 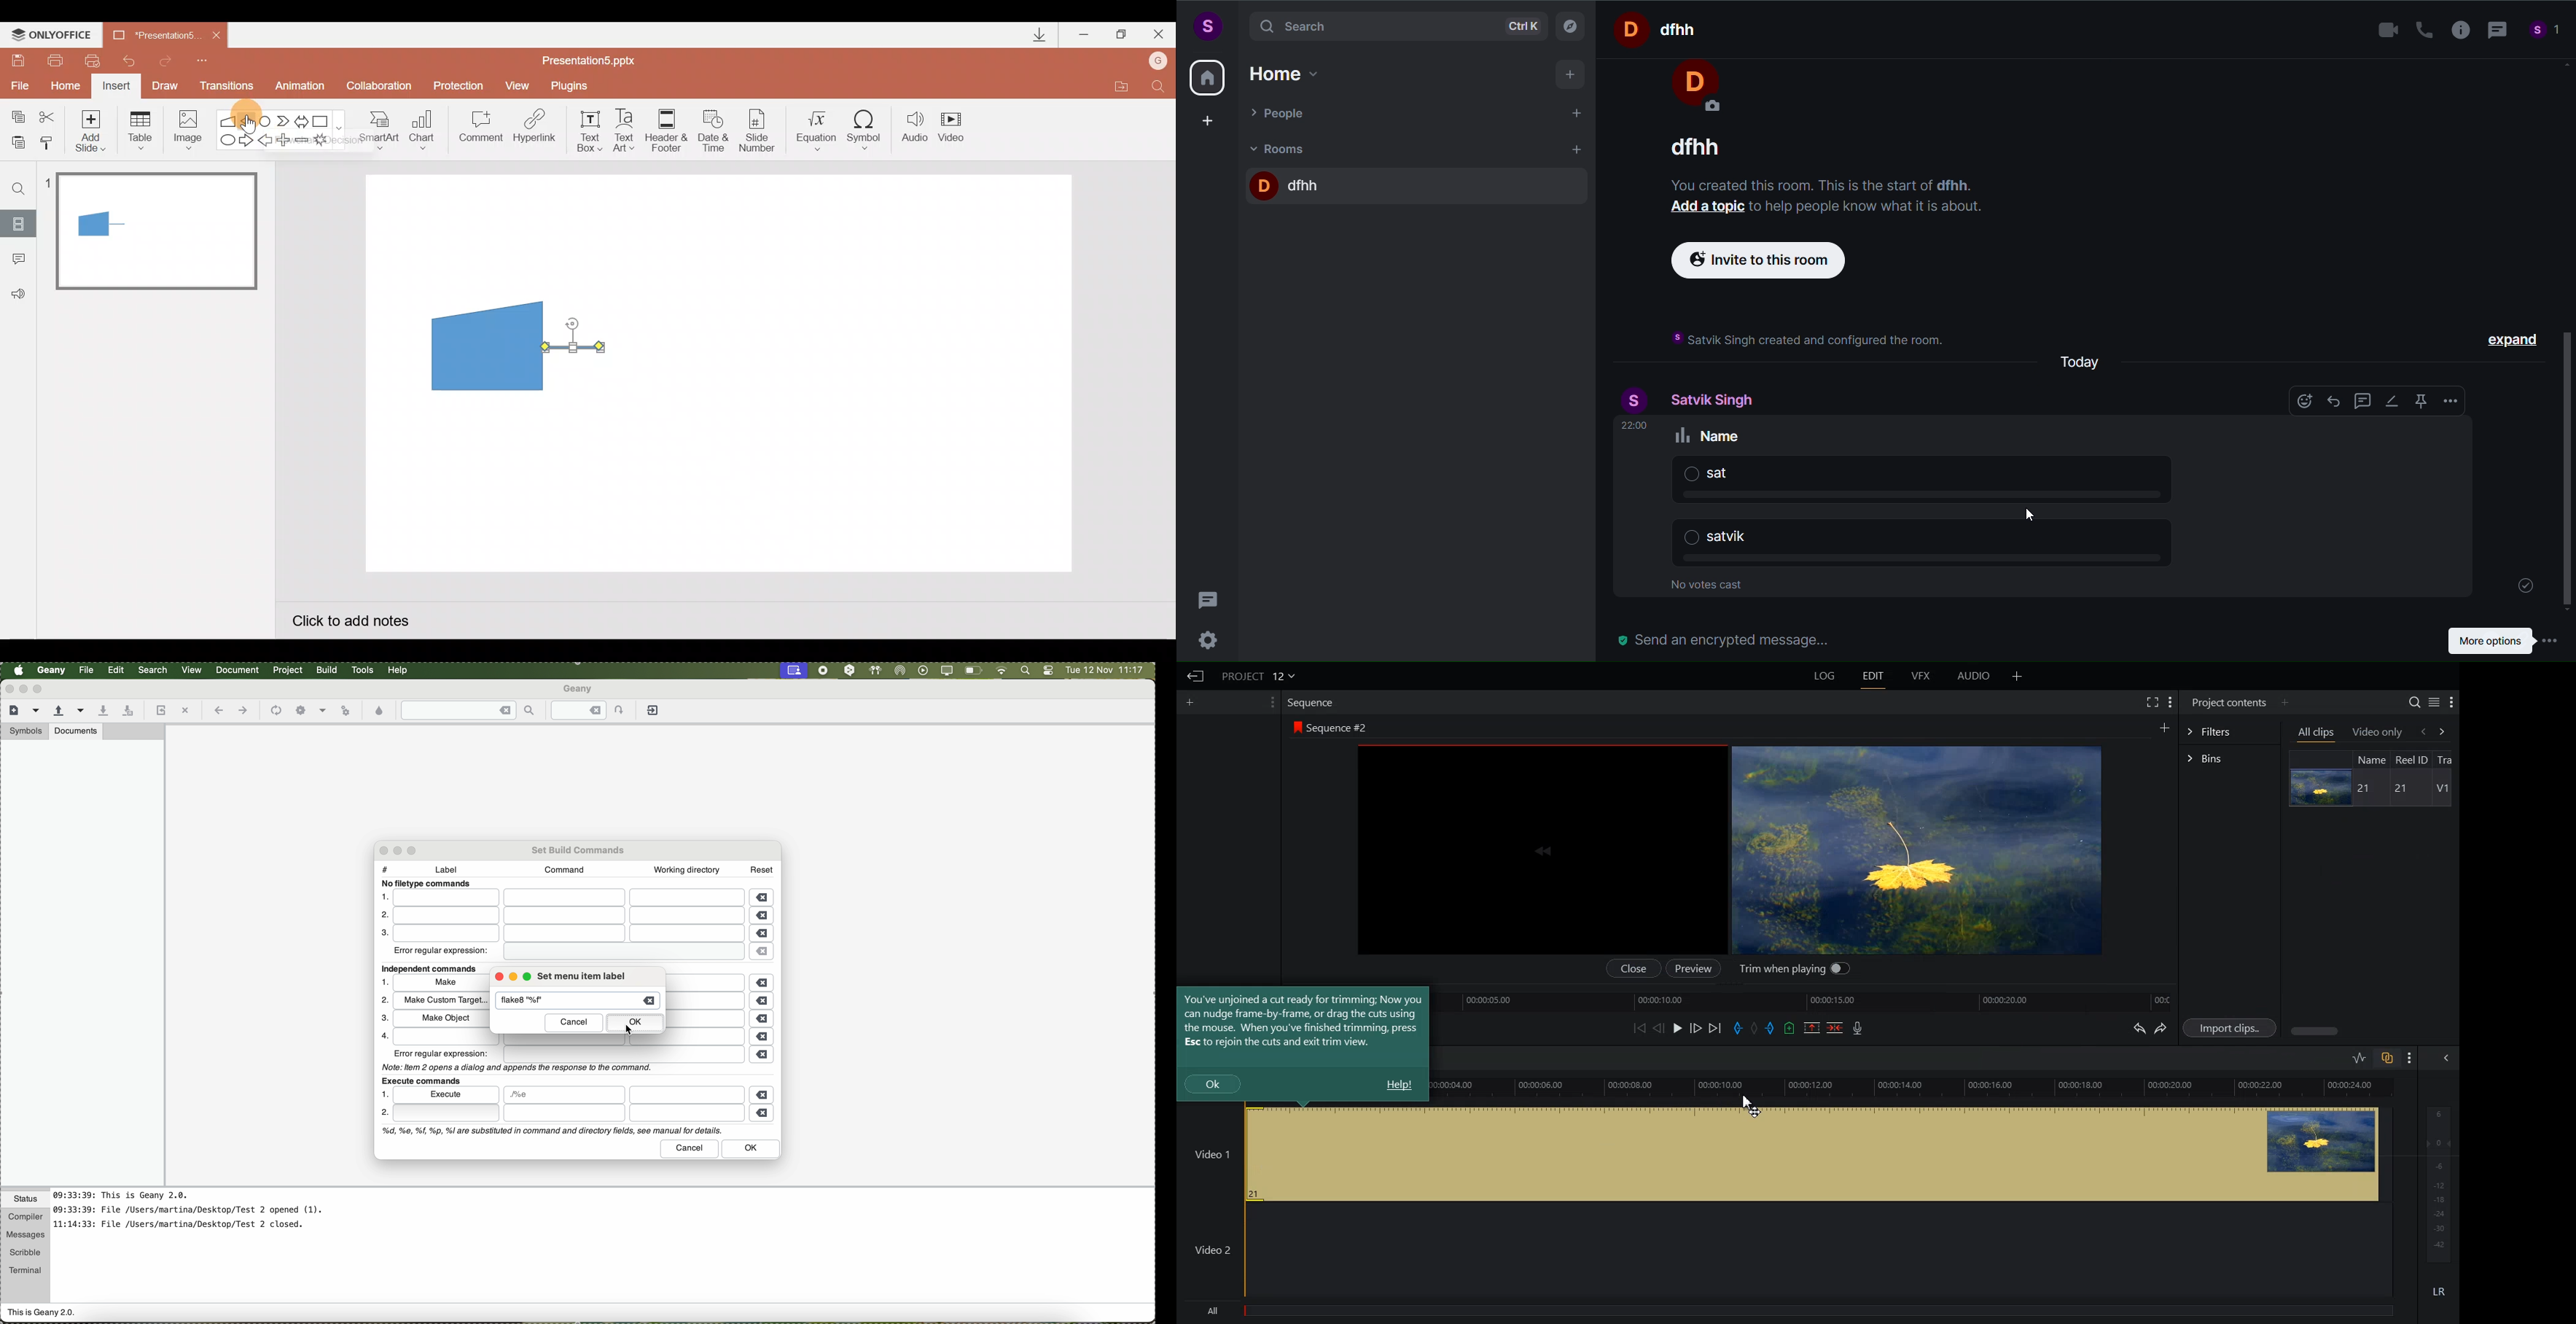 I want to click on Project contents, so click(x=2229, y=702).